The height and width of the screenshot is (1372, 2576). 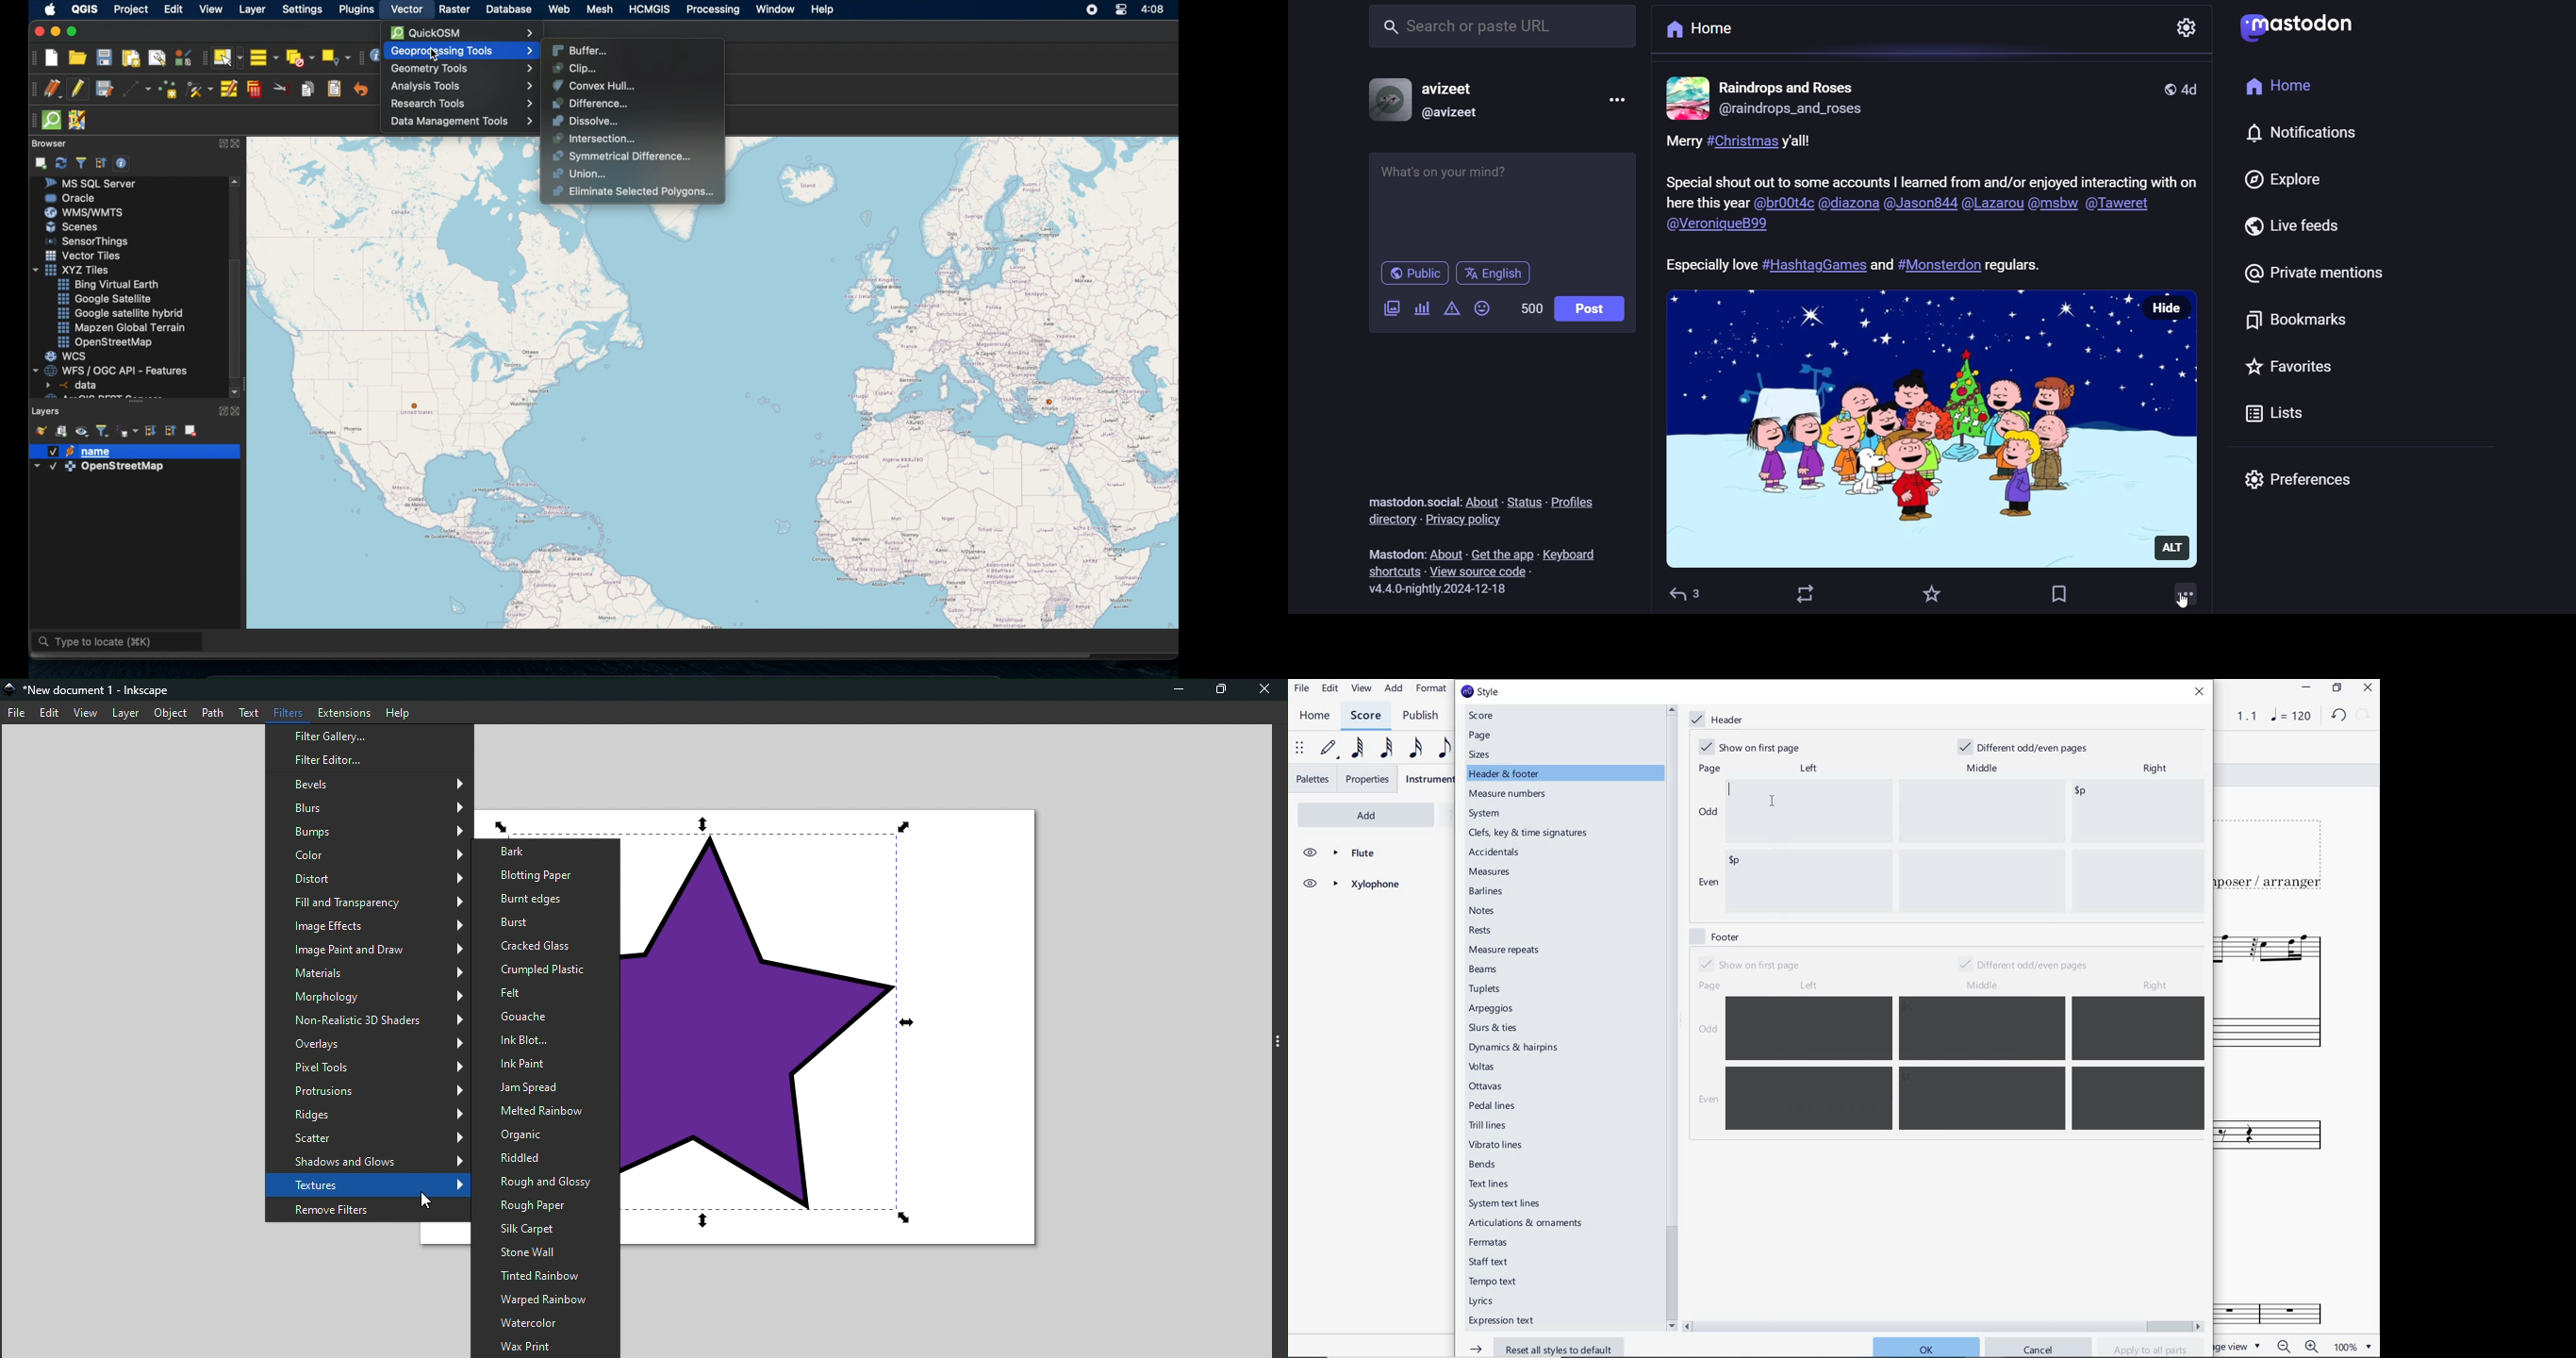 What do you see at coordinates (539, 901) in the screenshot?
I see `Burnt edges` at bounding box center [539, 901].